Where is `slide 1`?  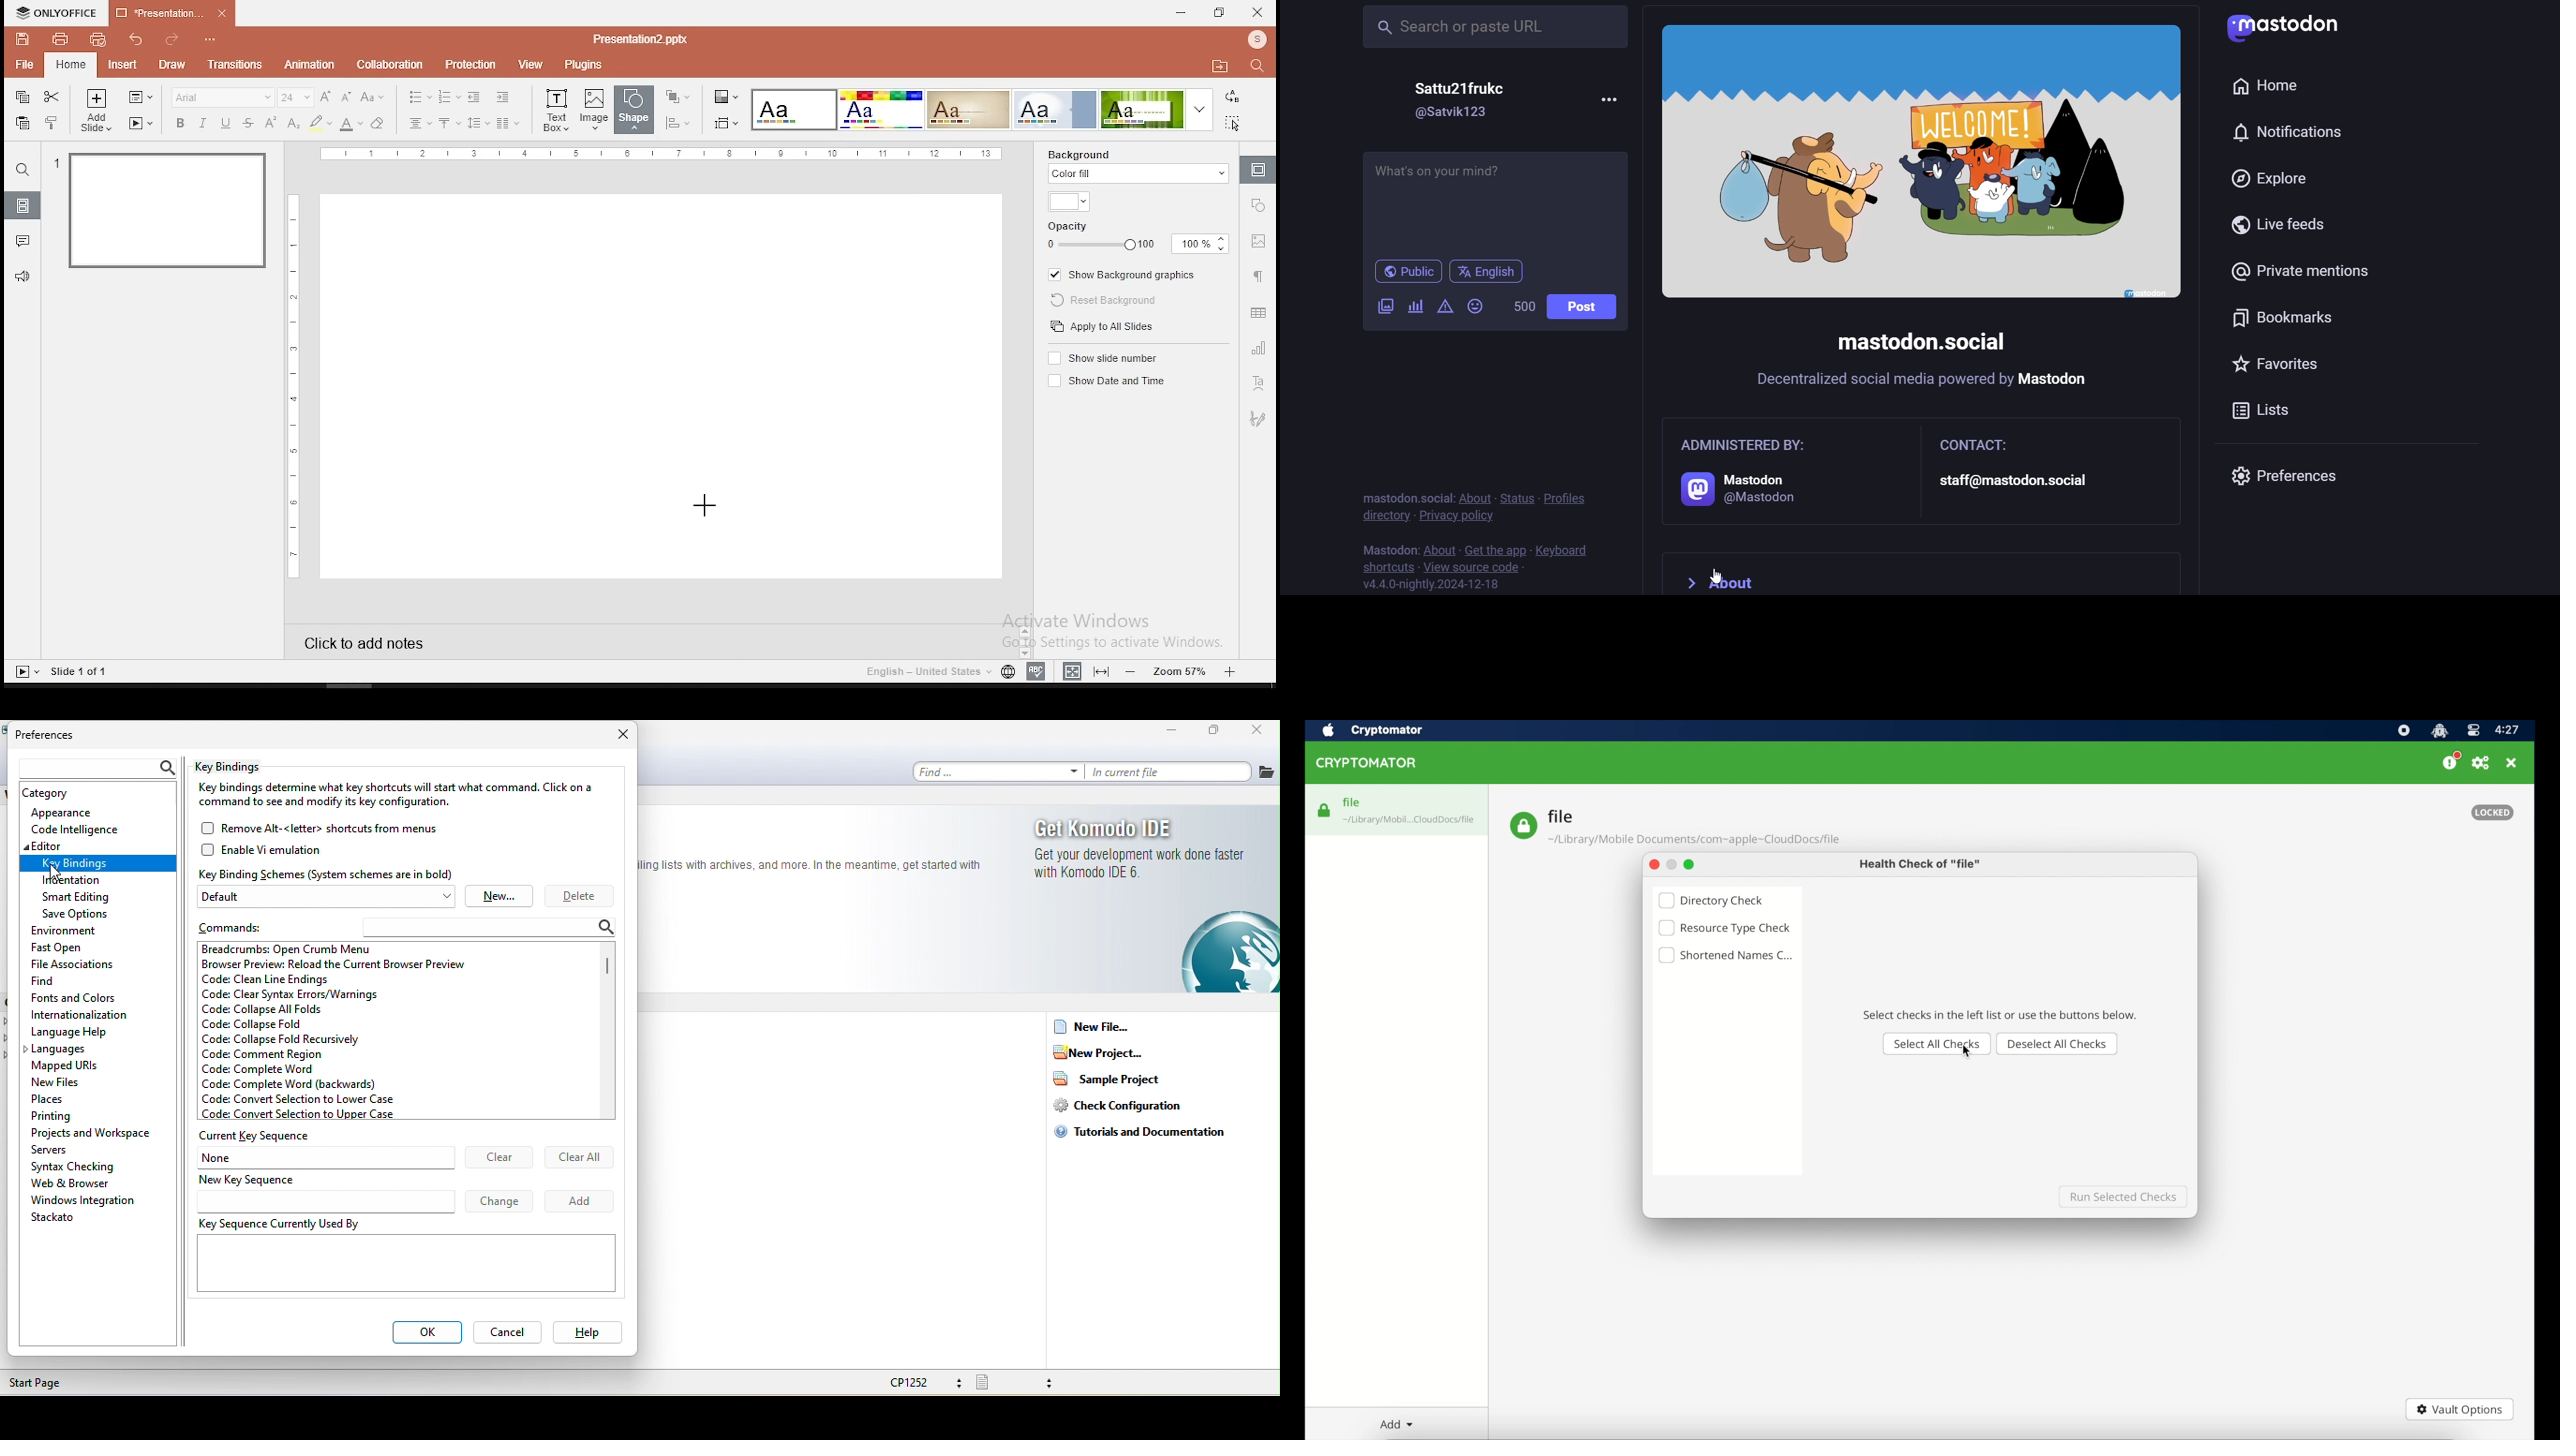 slide 1 is located at coordinates (170, 213).